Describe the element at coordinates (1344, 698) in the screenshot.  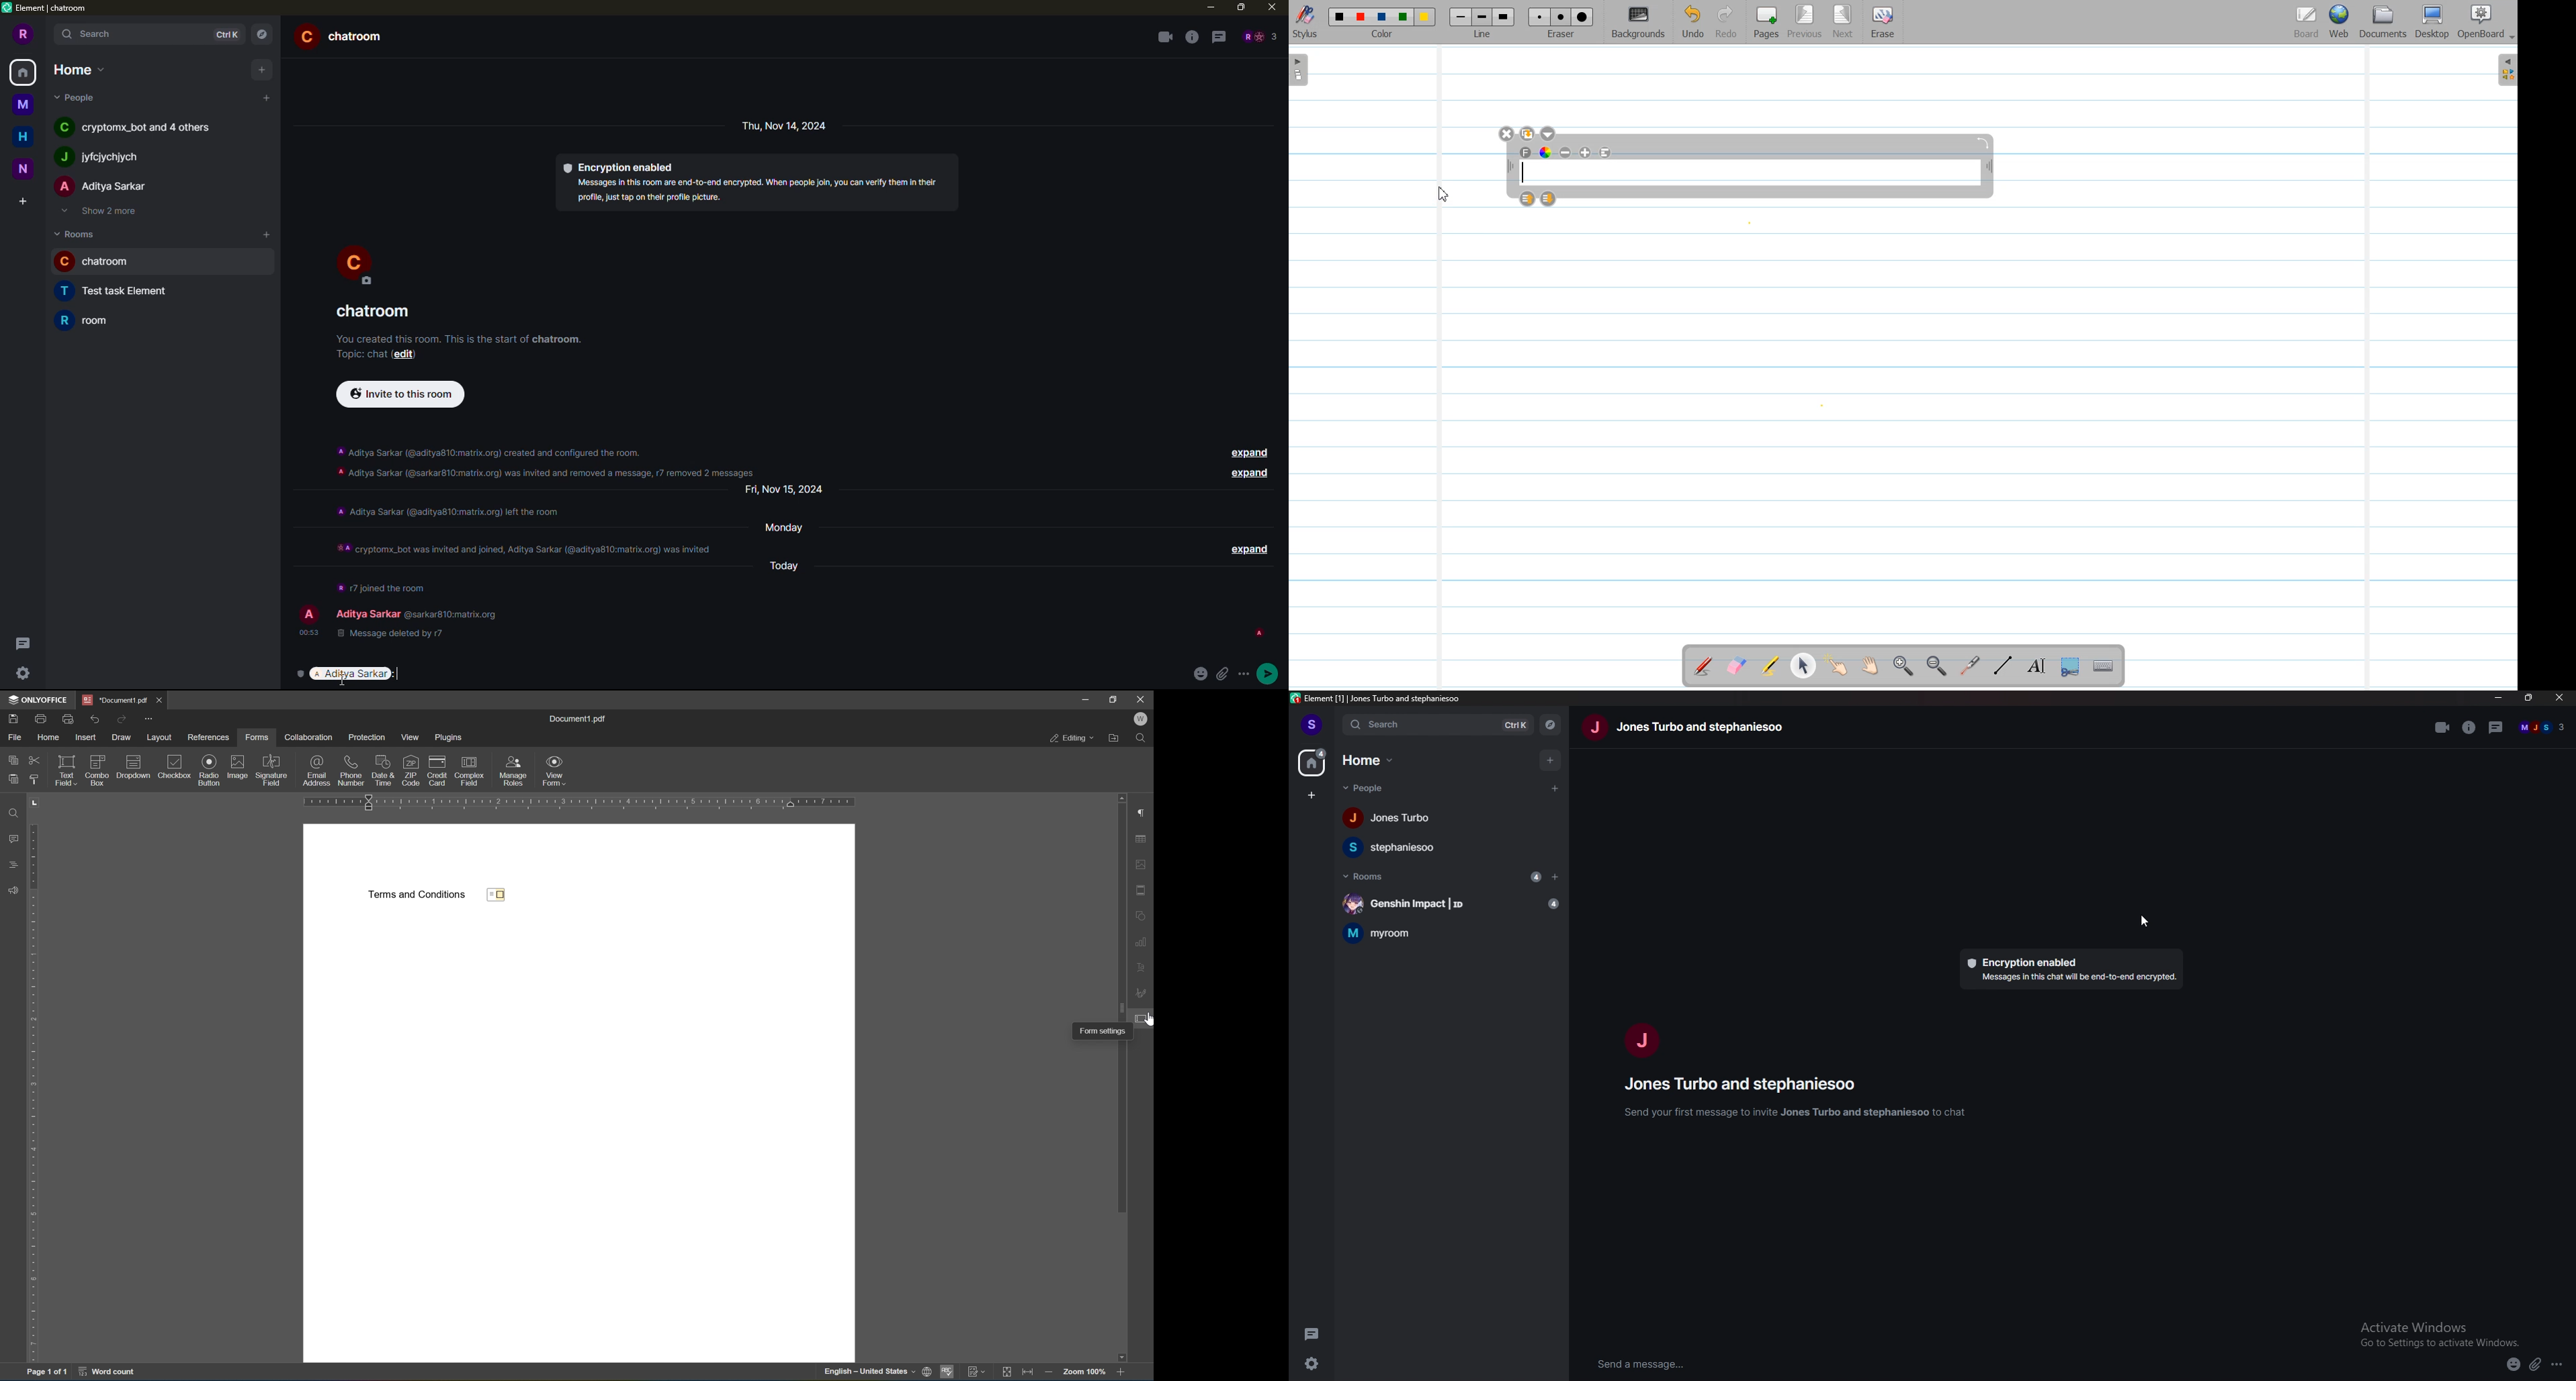
I see `element [1] | Jones Turbo` at that location.